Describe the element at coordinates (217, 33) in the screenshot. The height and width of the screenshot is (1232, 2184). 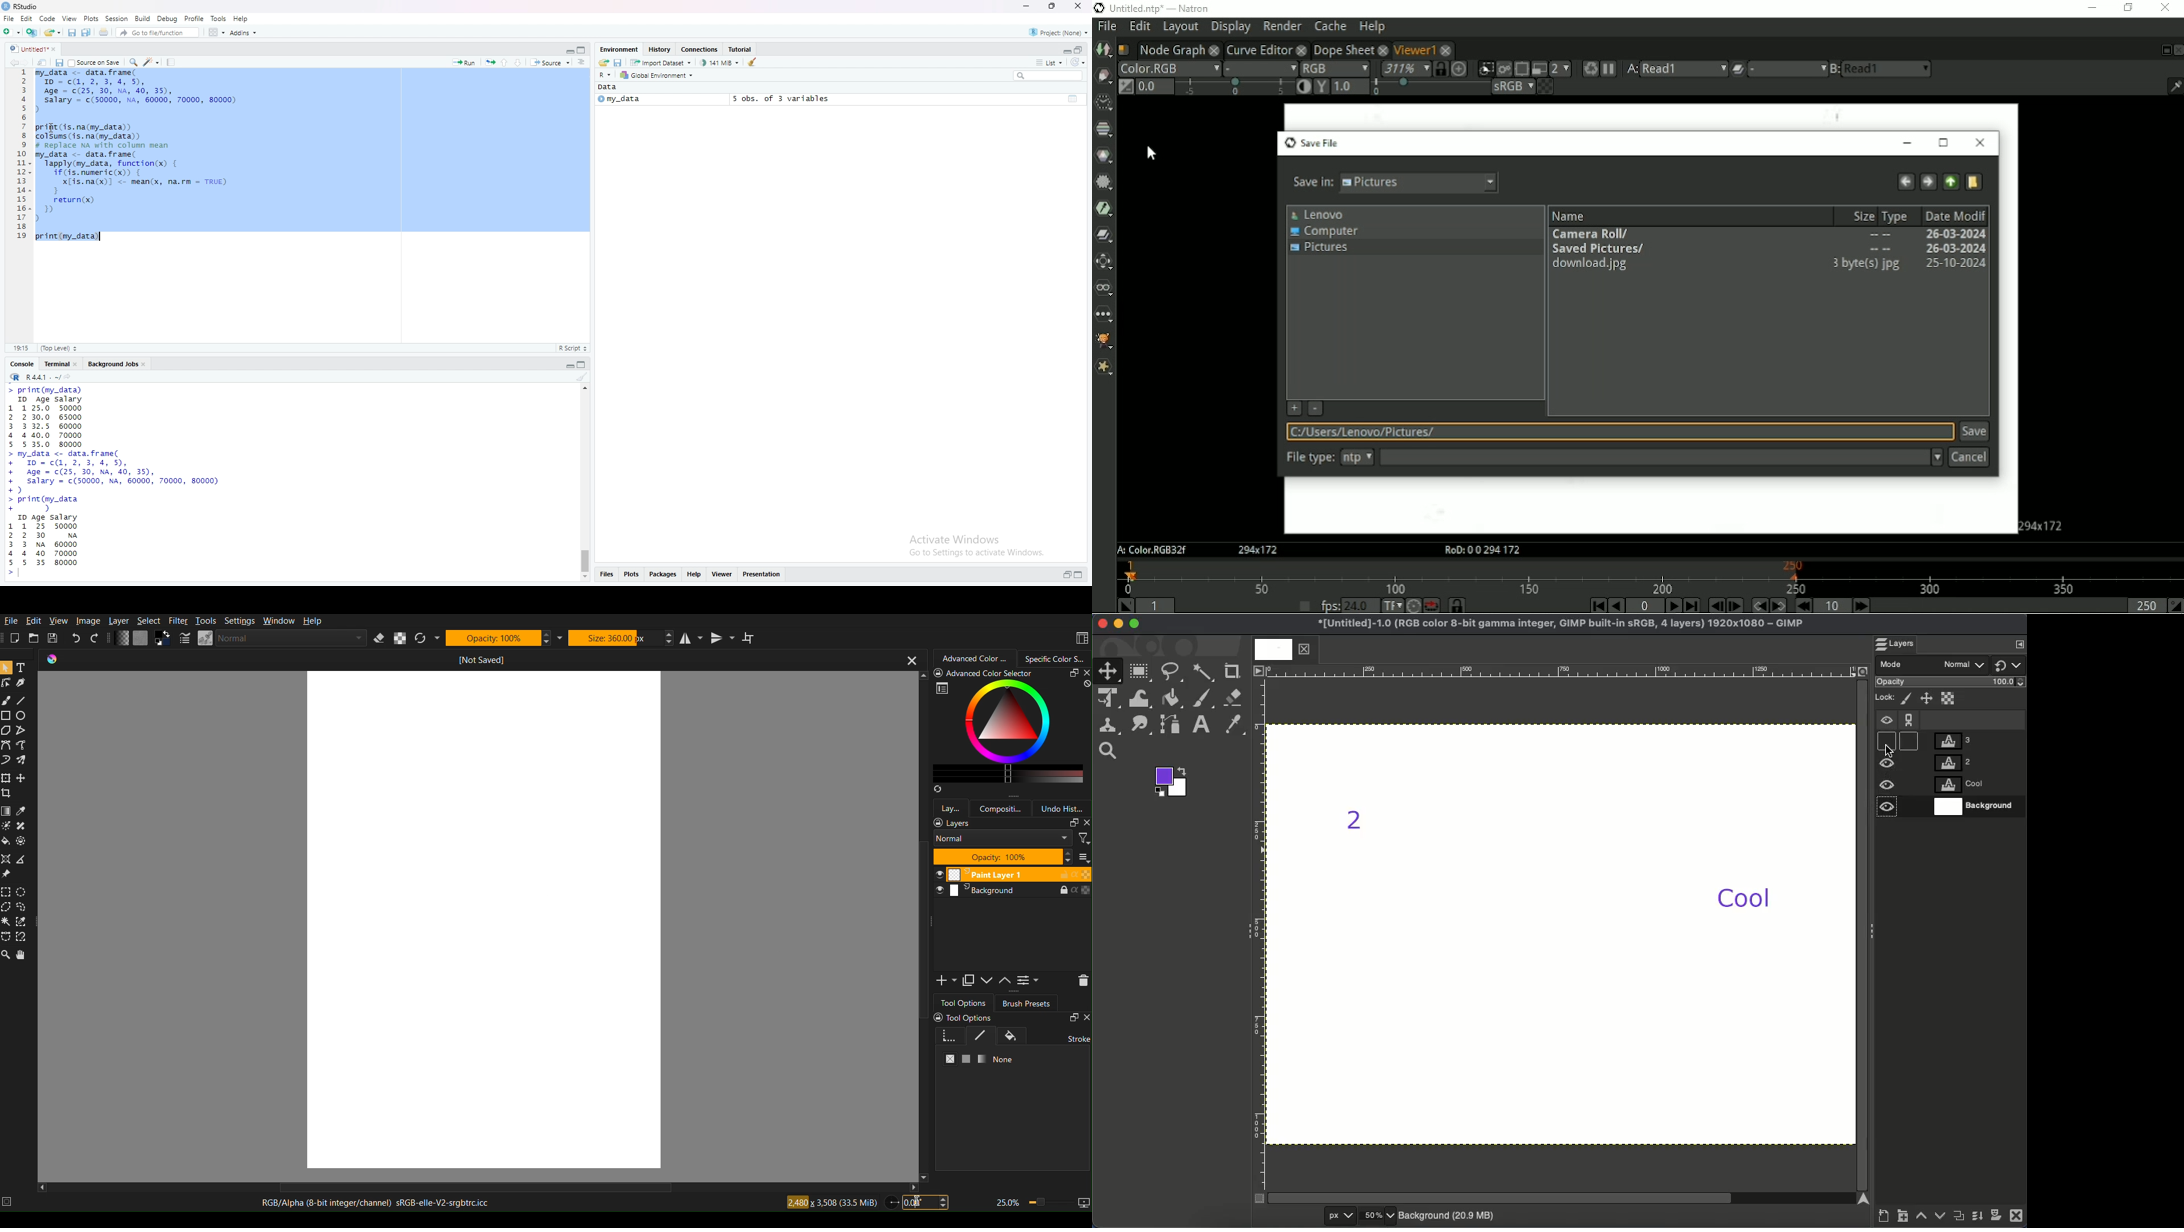
I see `workspace panes` at that location.